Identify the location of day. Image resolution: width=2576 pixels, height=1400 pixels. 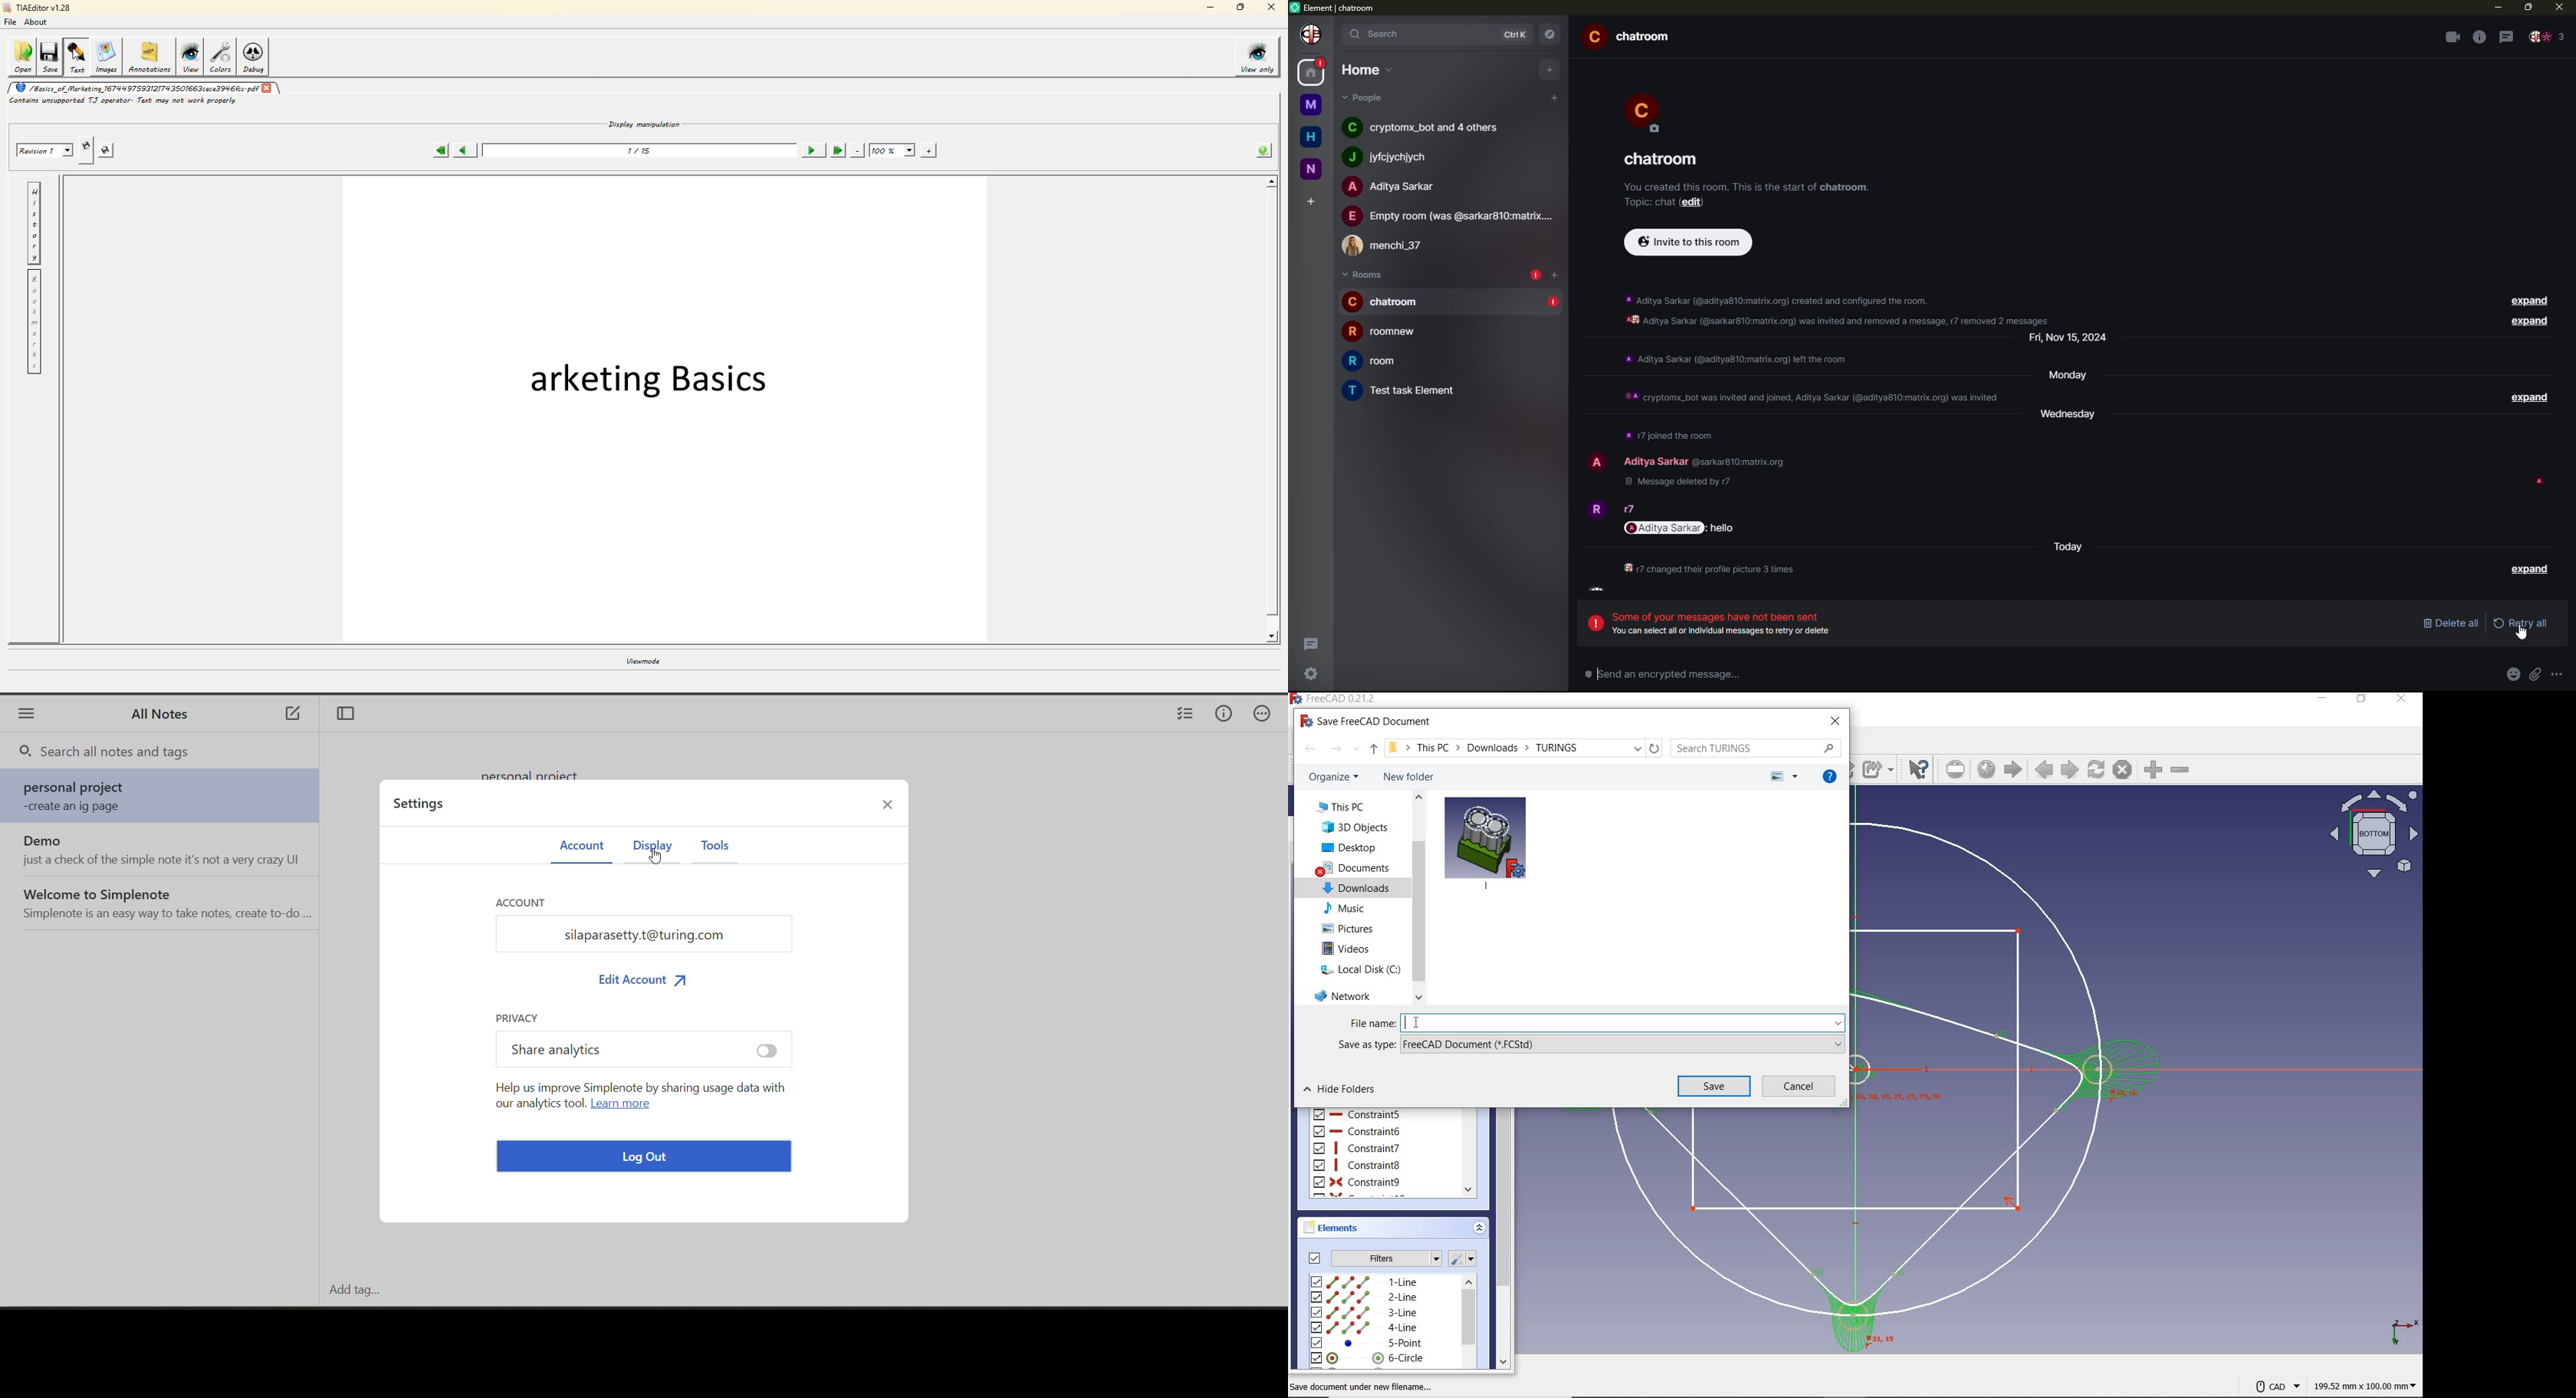
(2070, 548).